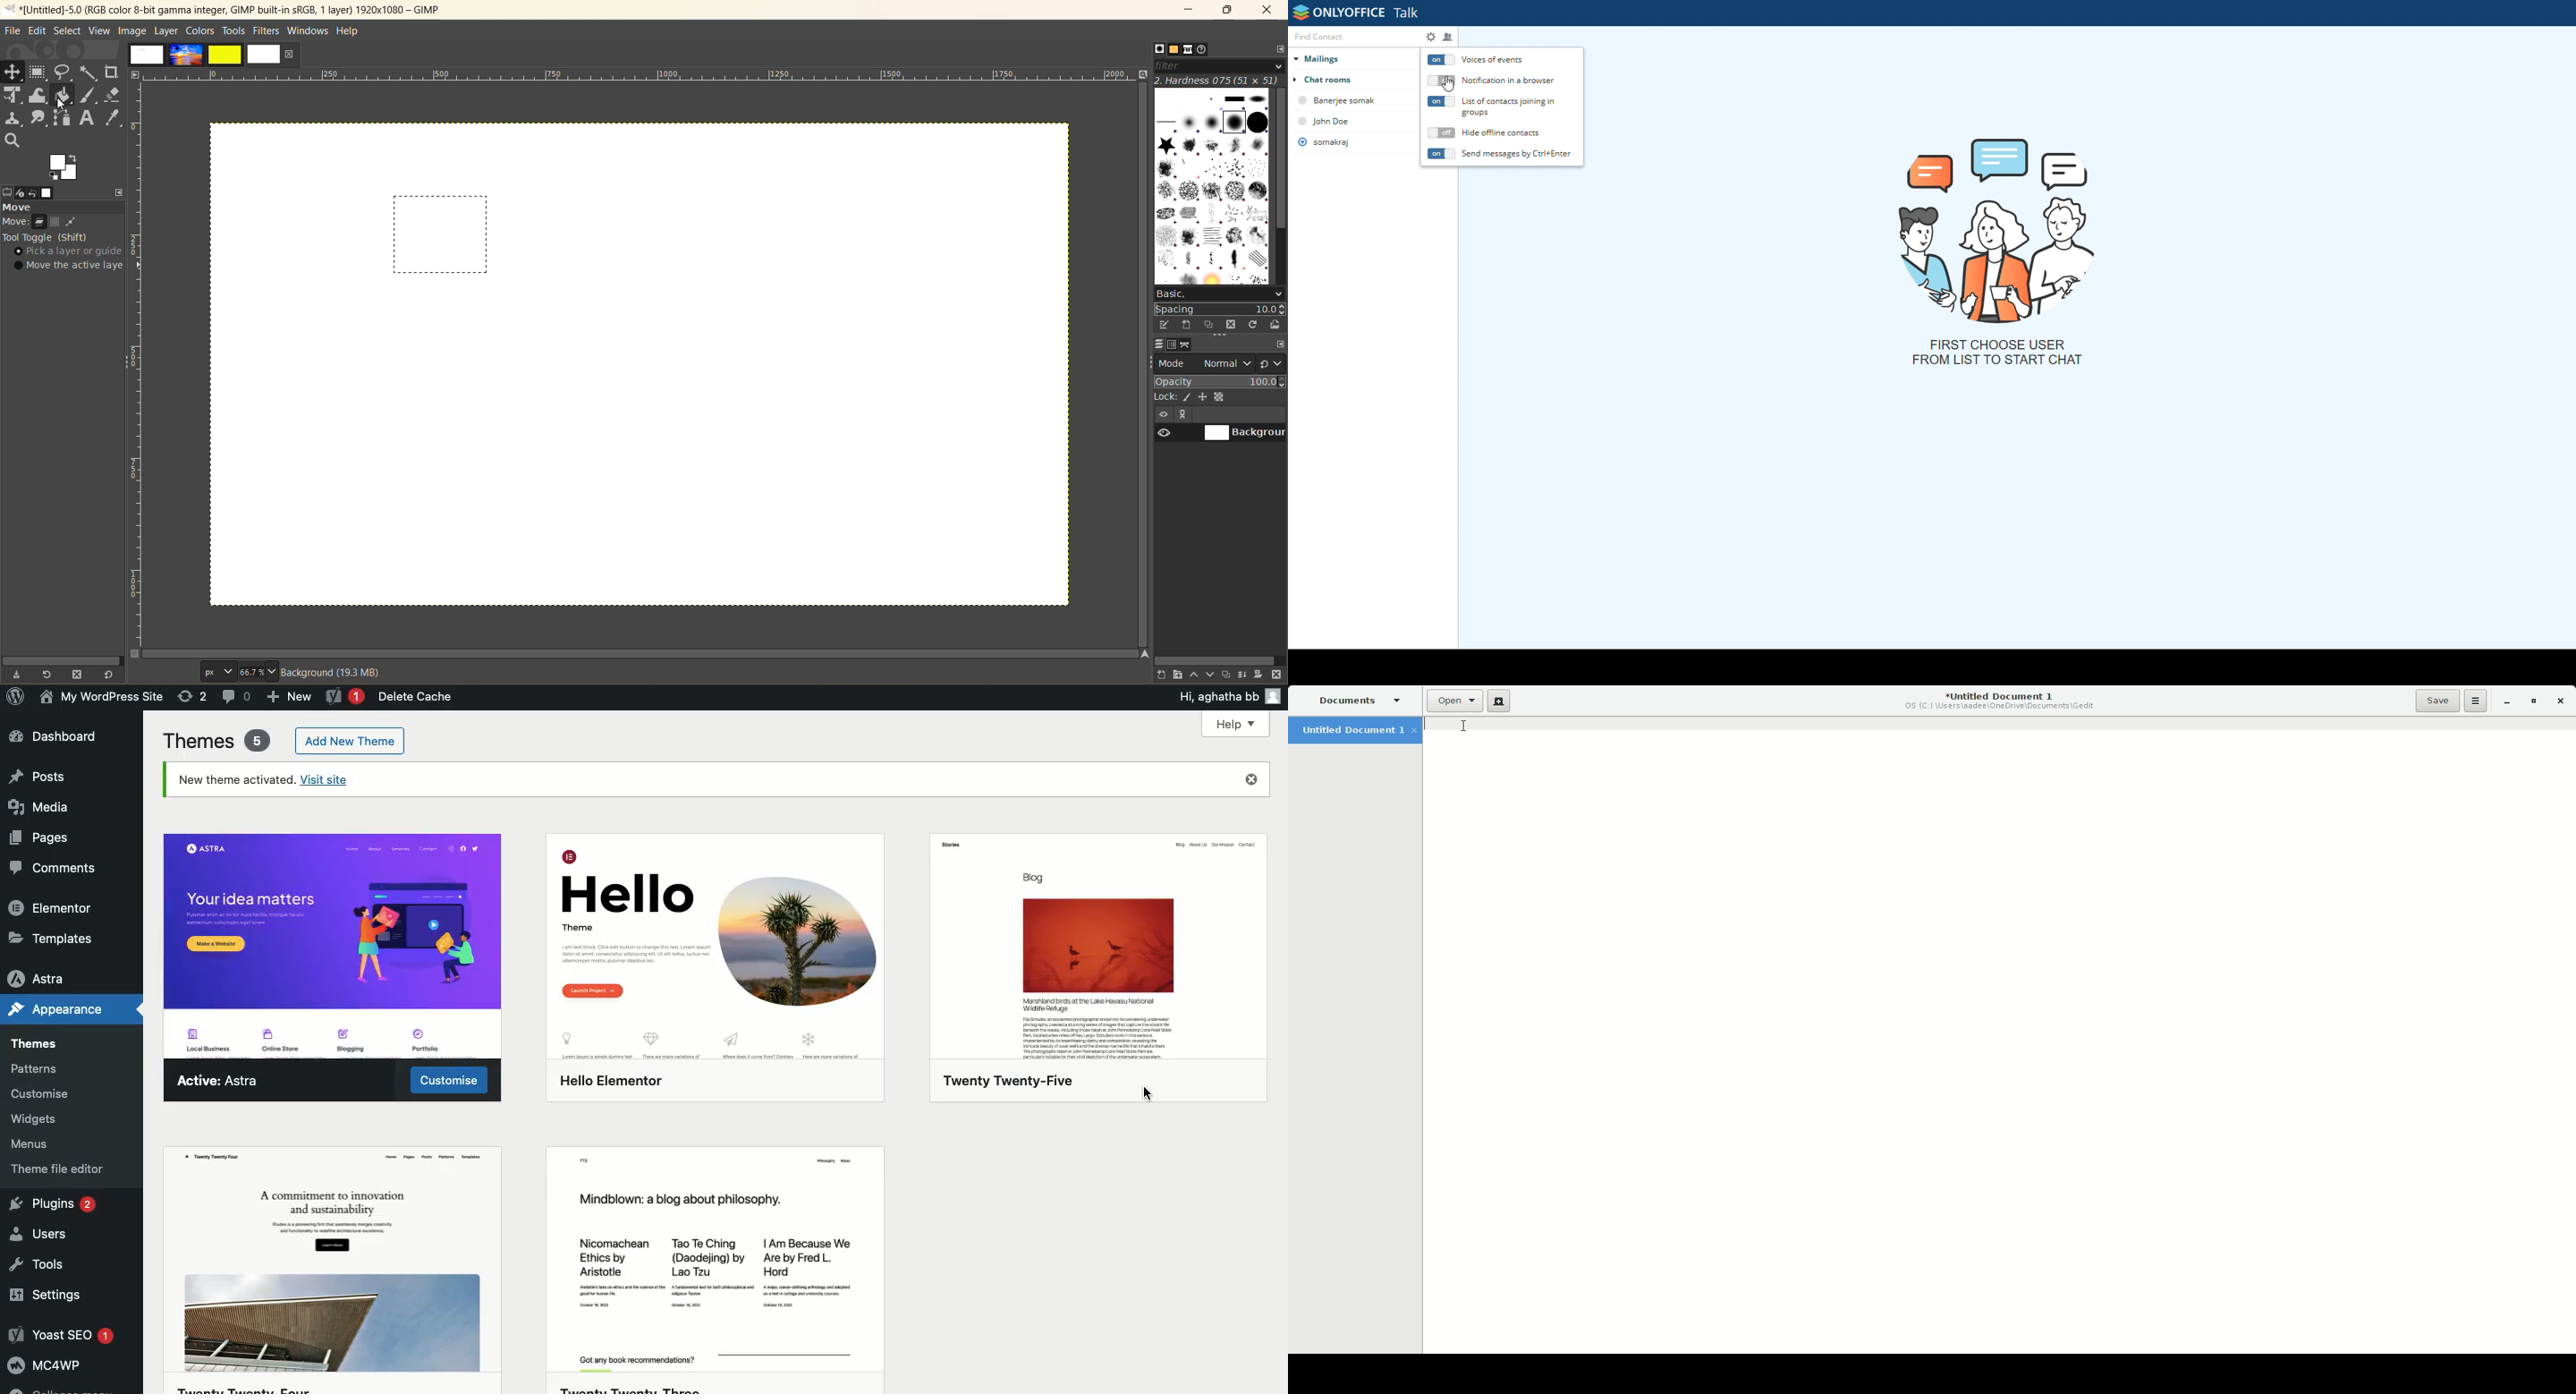  Describe the element at coordinates (44, 804) in the screenshot. I see `Media` at that location.